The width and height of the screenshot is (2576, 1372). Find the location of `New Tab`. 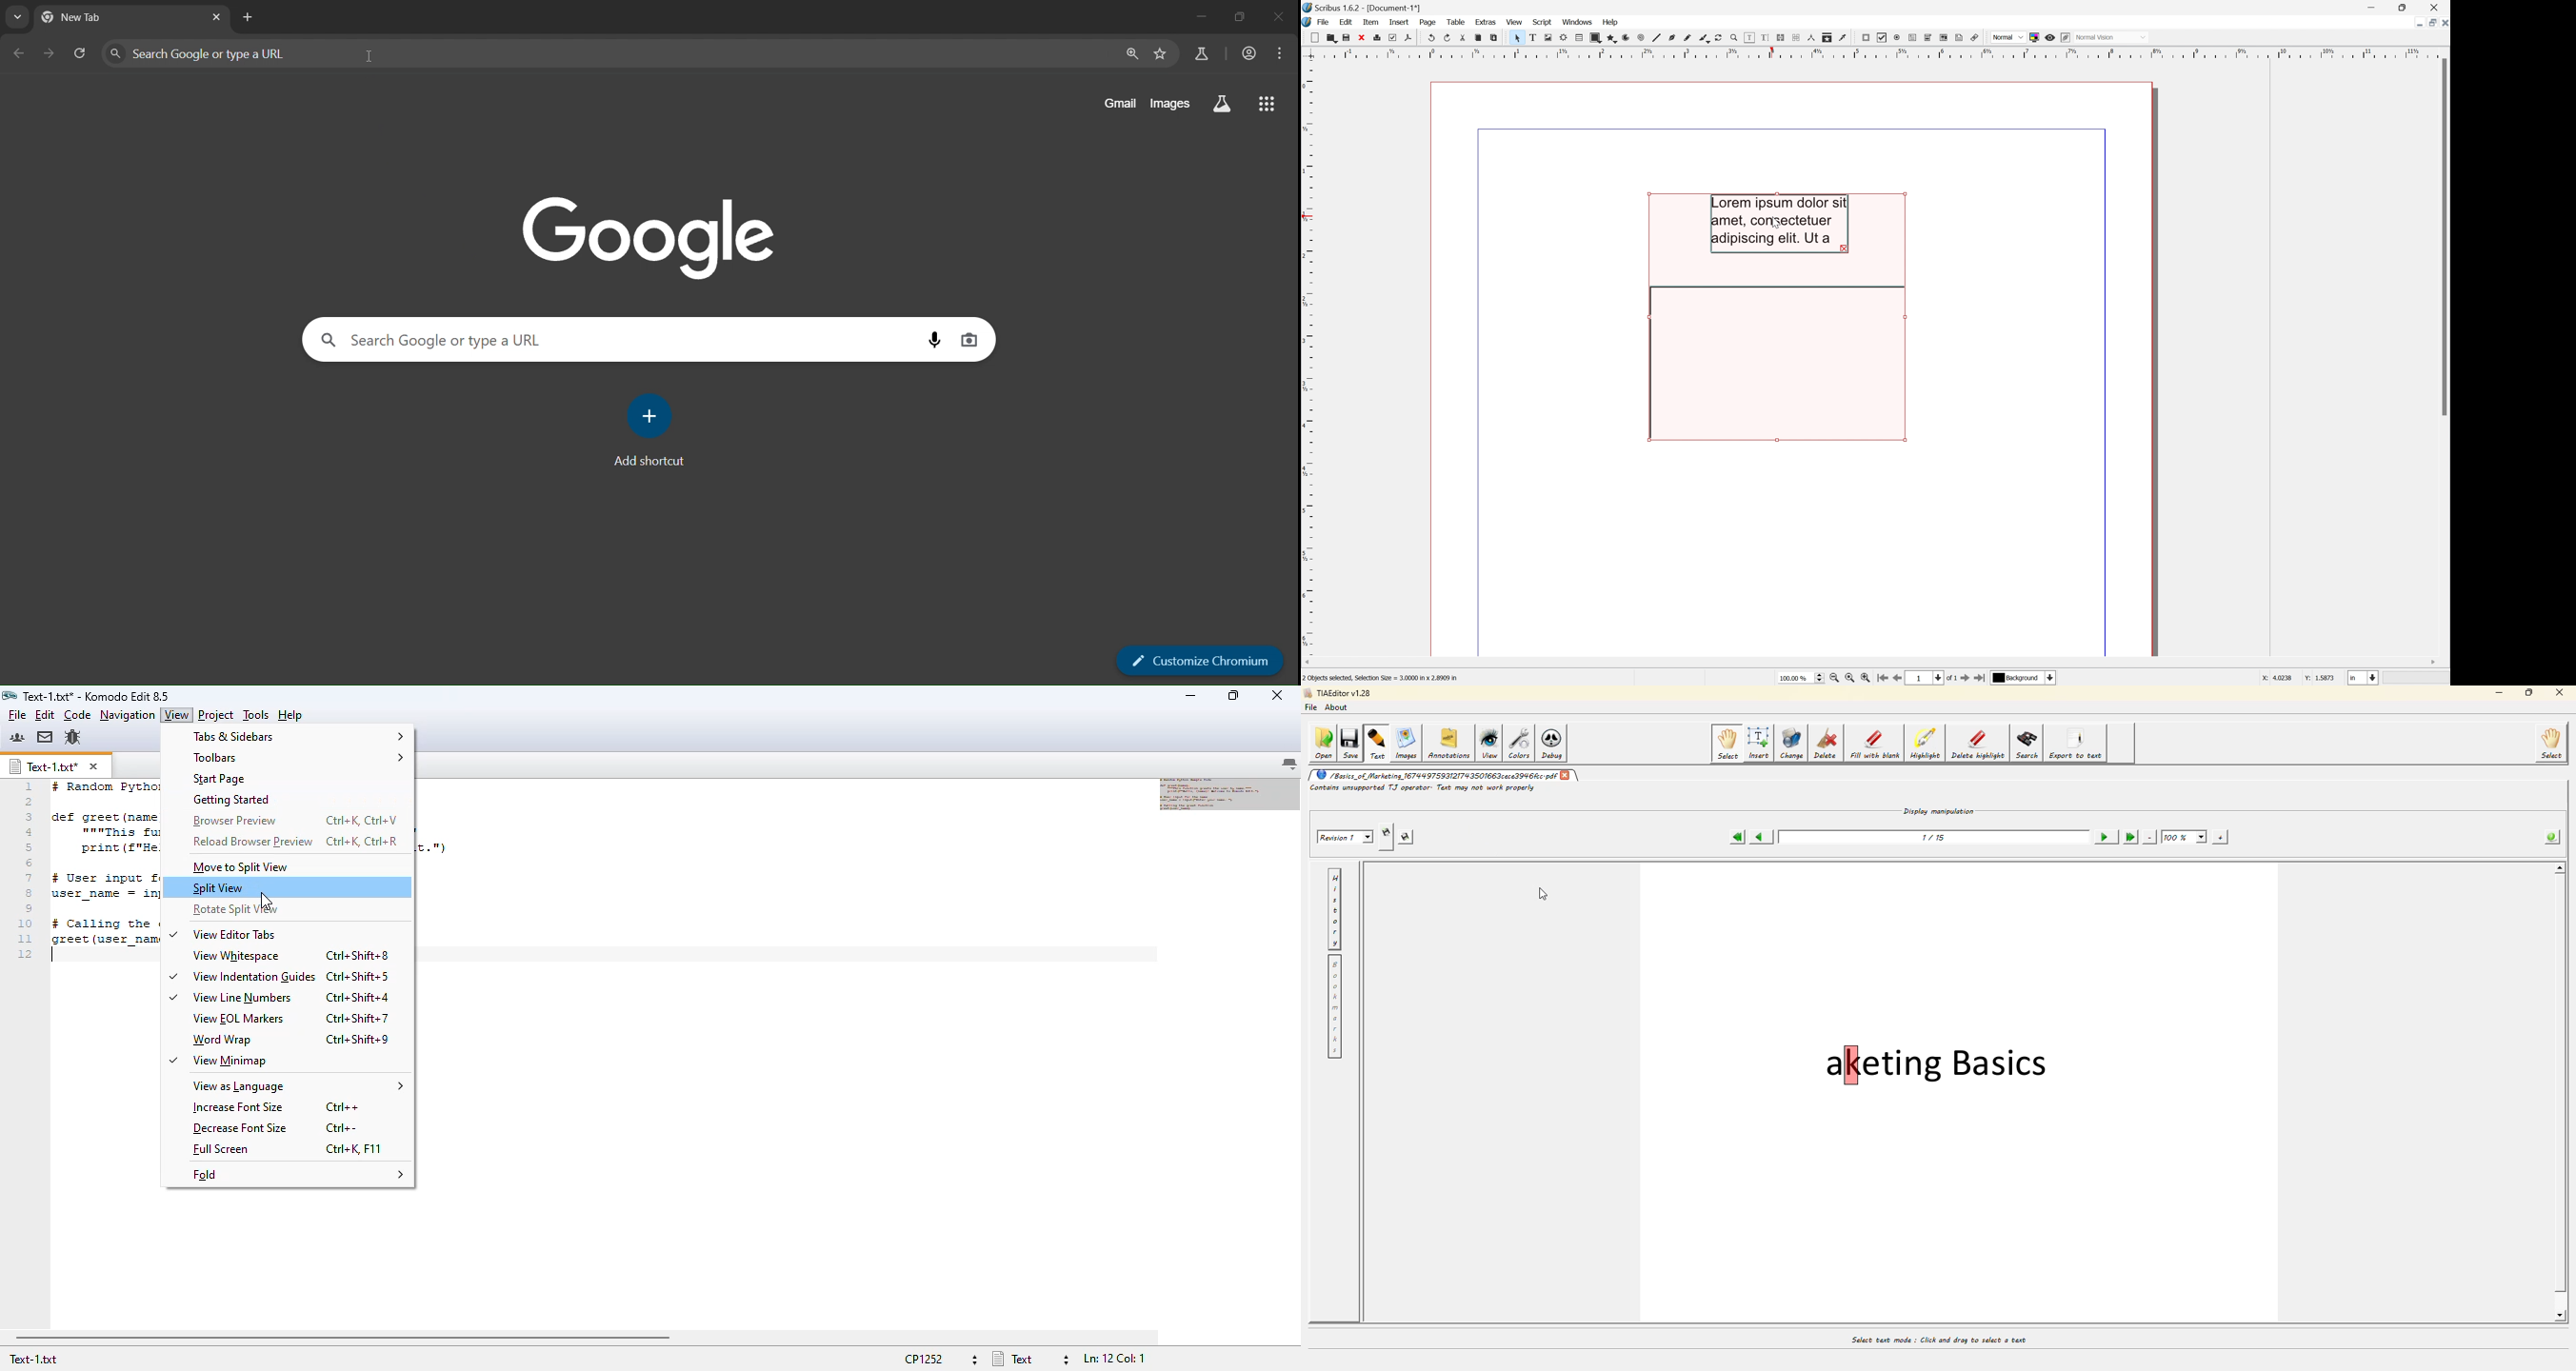

New Tab is located at coordinates (89, 20).